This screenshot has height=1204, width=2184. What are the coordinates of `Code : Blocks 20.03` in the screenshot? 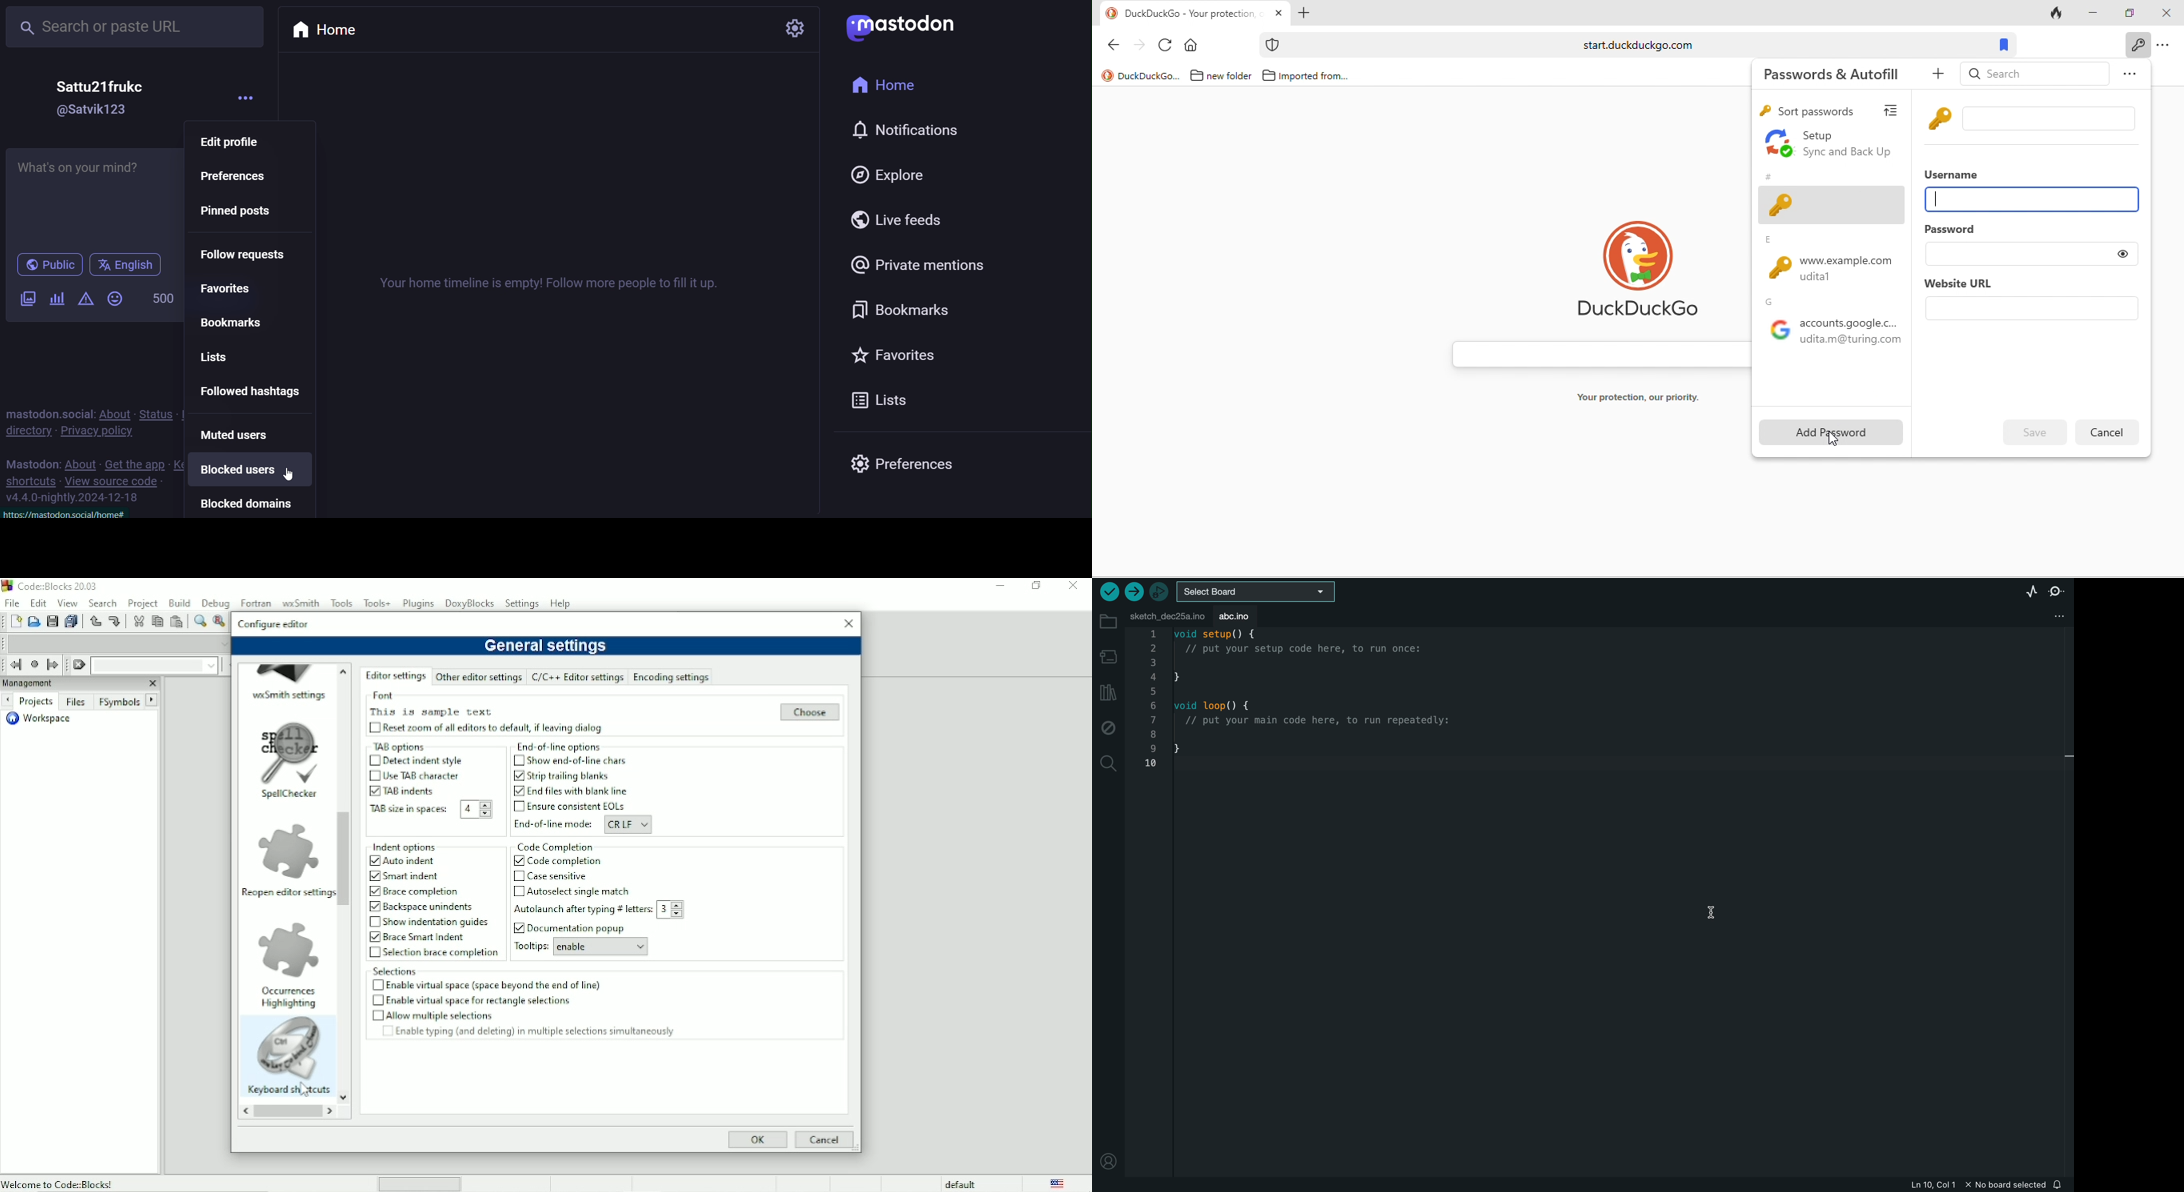 It's located at (53, 585).